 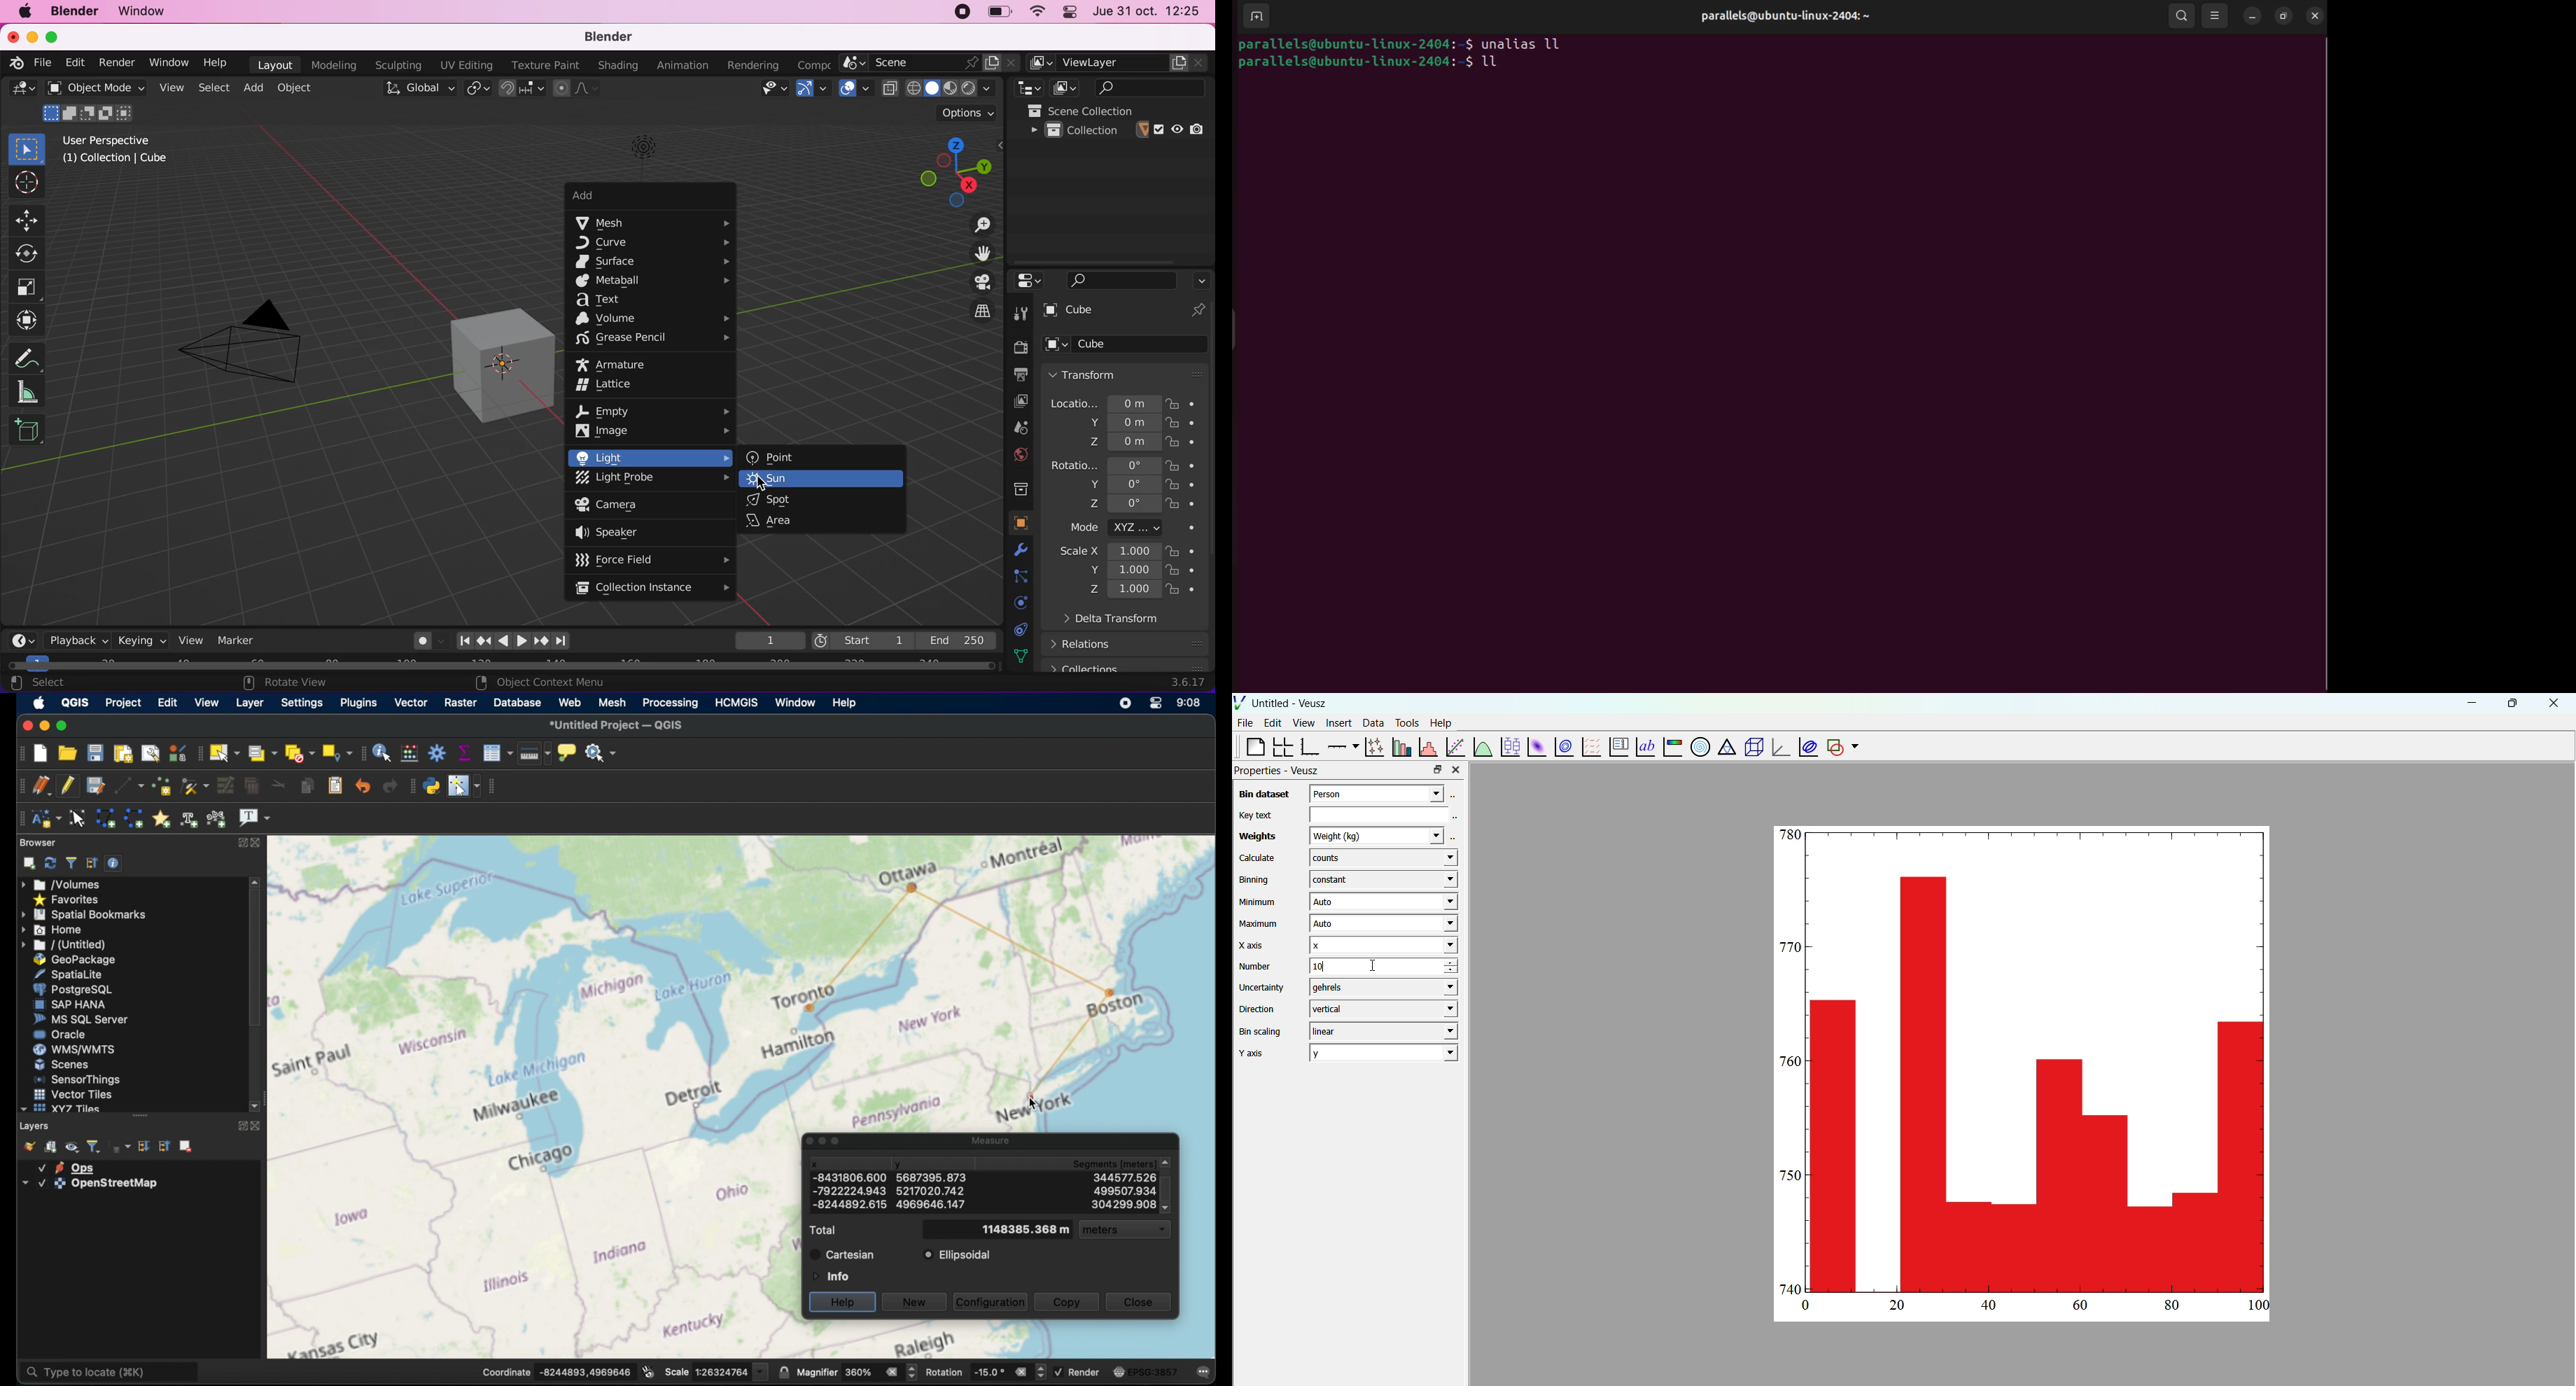 What do you see at coordinates (963, 11) in the screenshot?
I see `recording stopped` at bounding box center [963, 11].